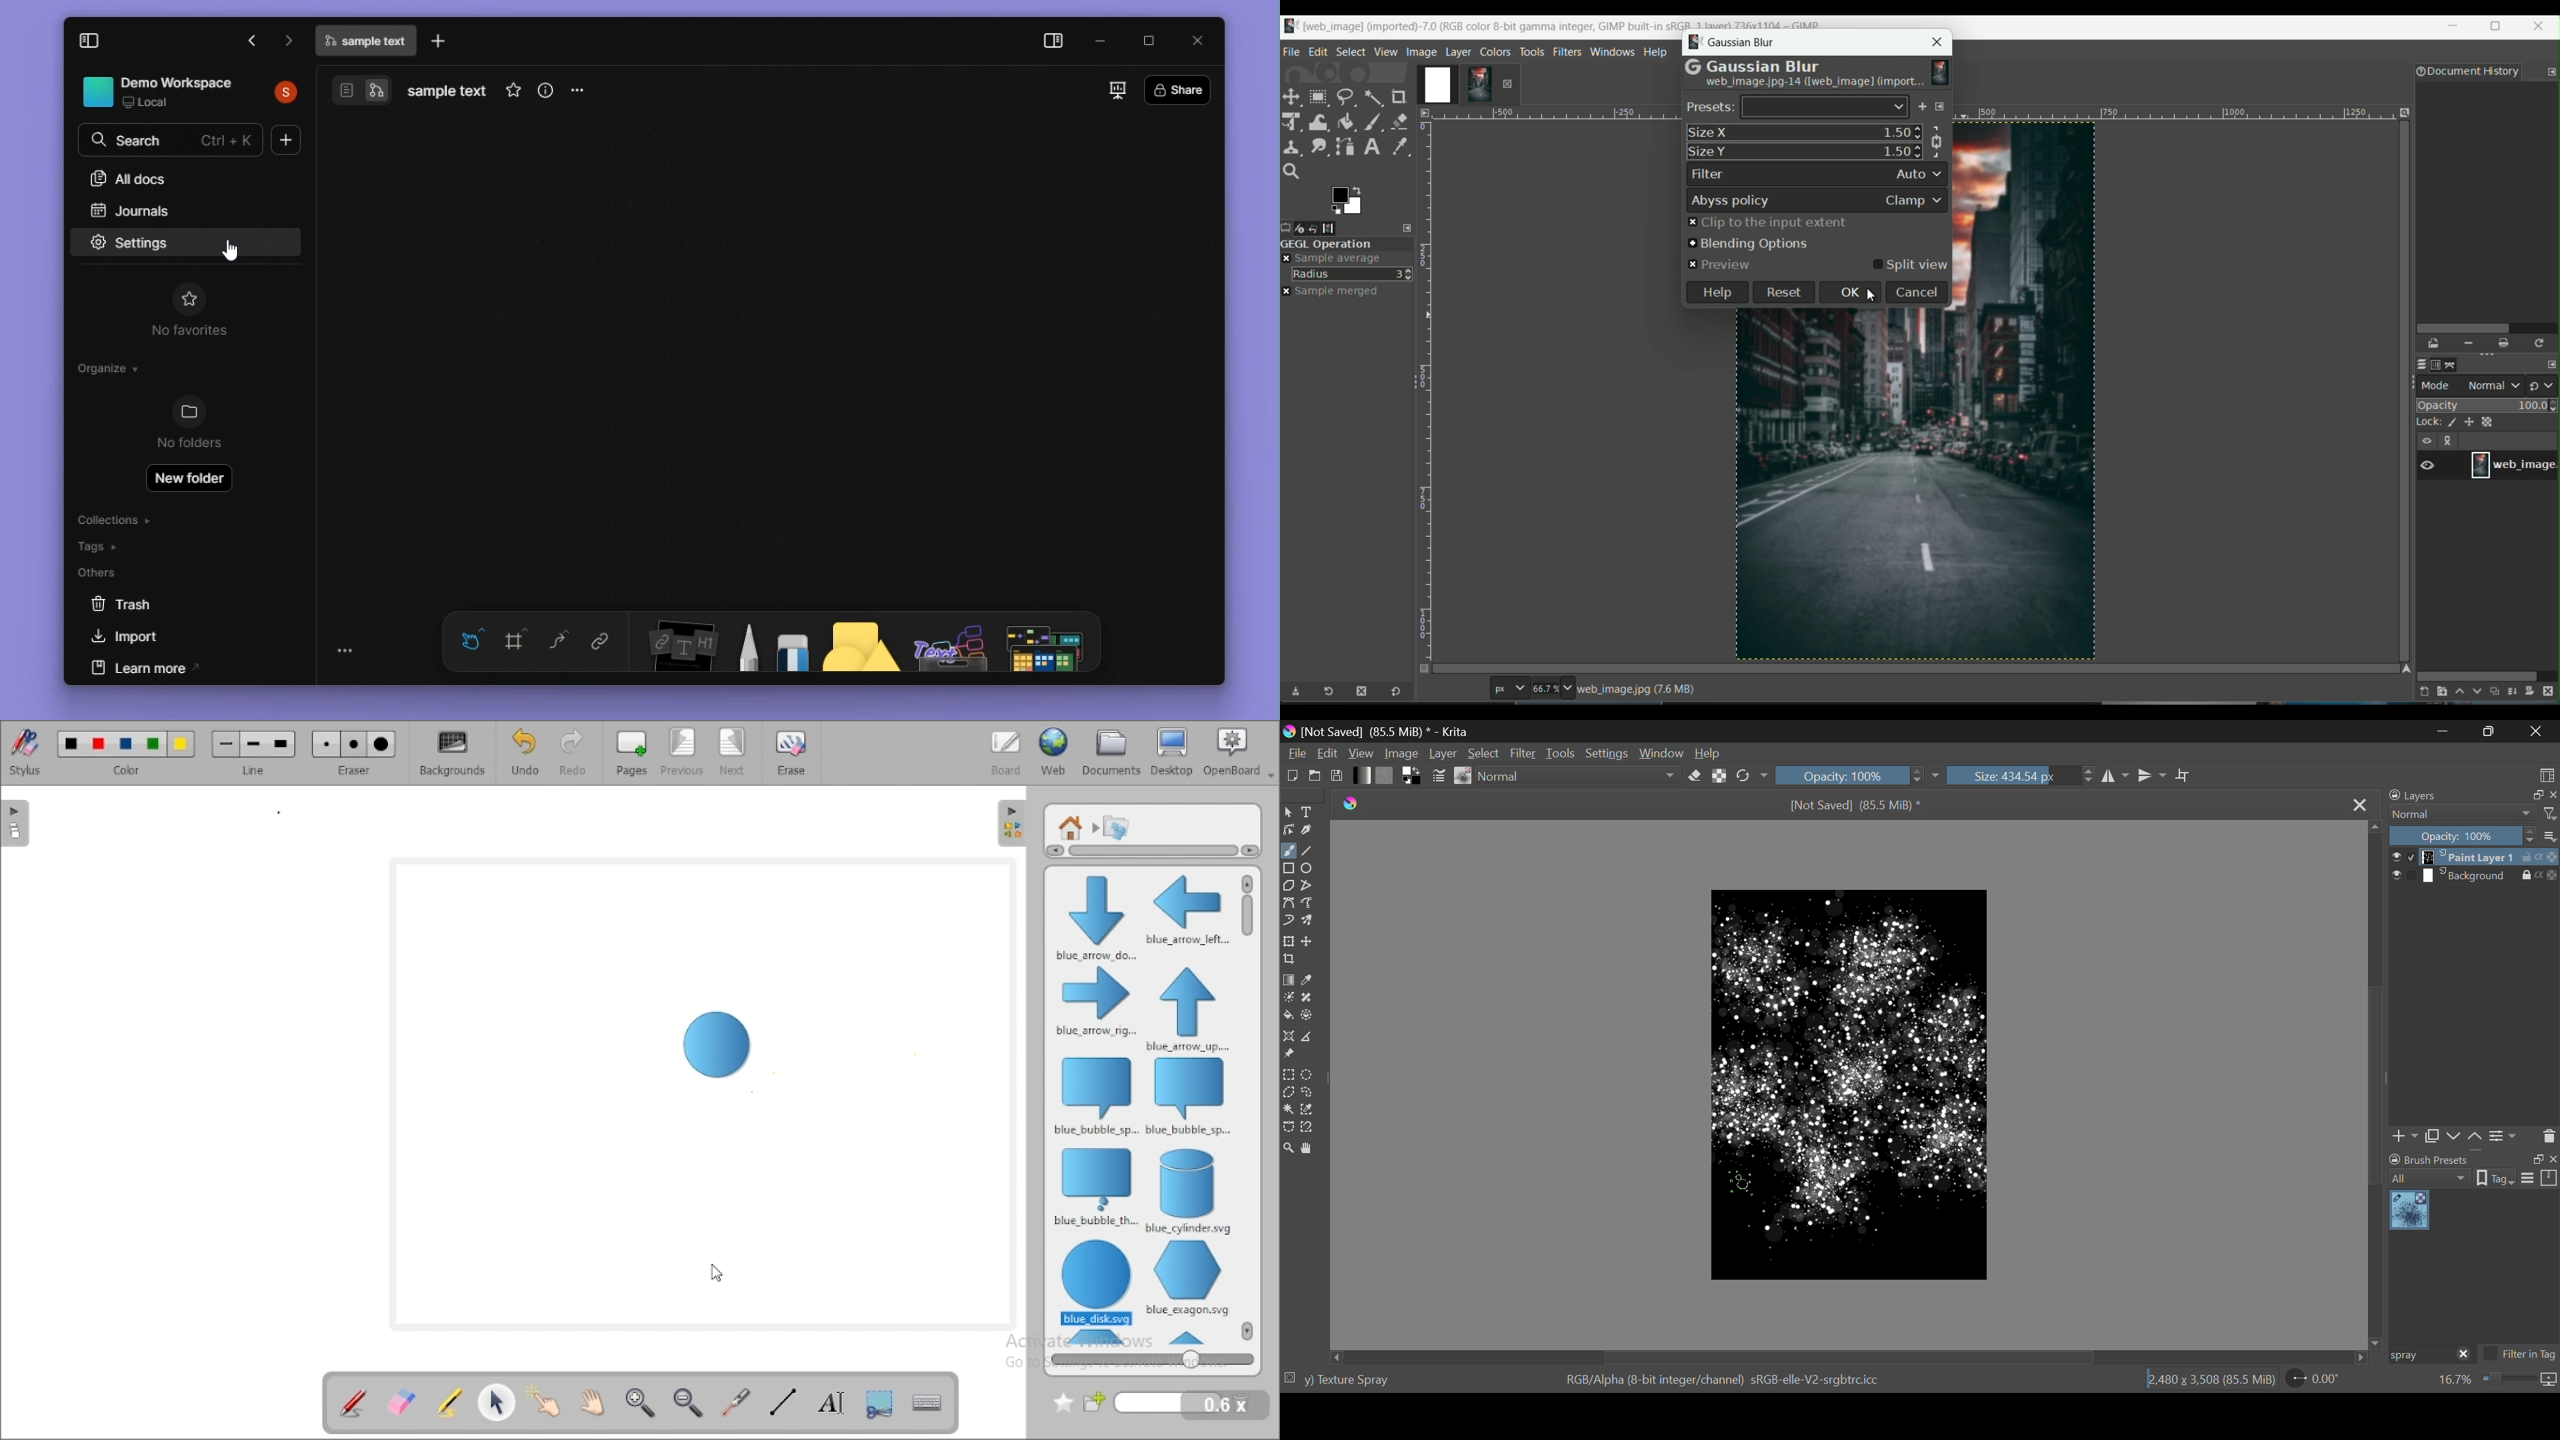 This screenshot has height=1456, width=2576. What do you see at coordinates (1311, 1128) in the screenshot?
I see `Magnetic Selection` at bounding box center [1311, 1128].